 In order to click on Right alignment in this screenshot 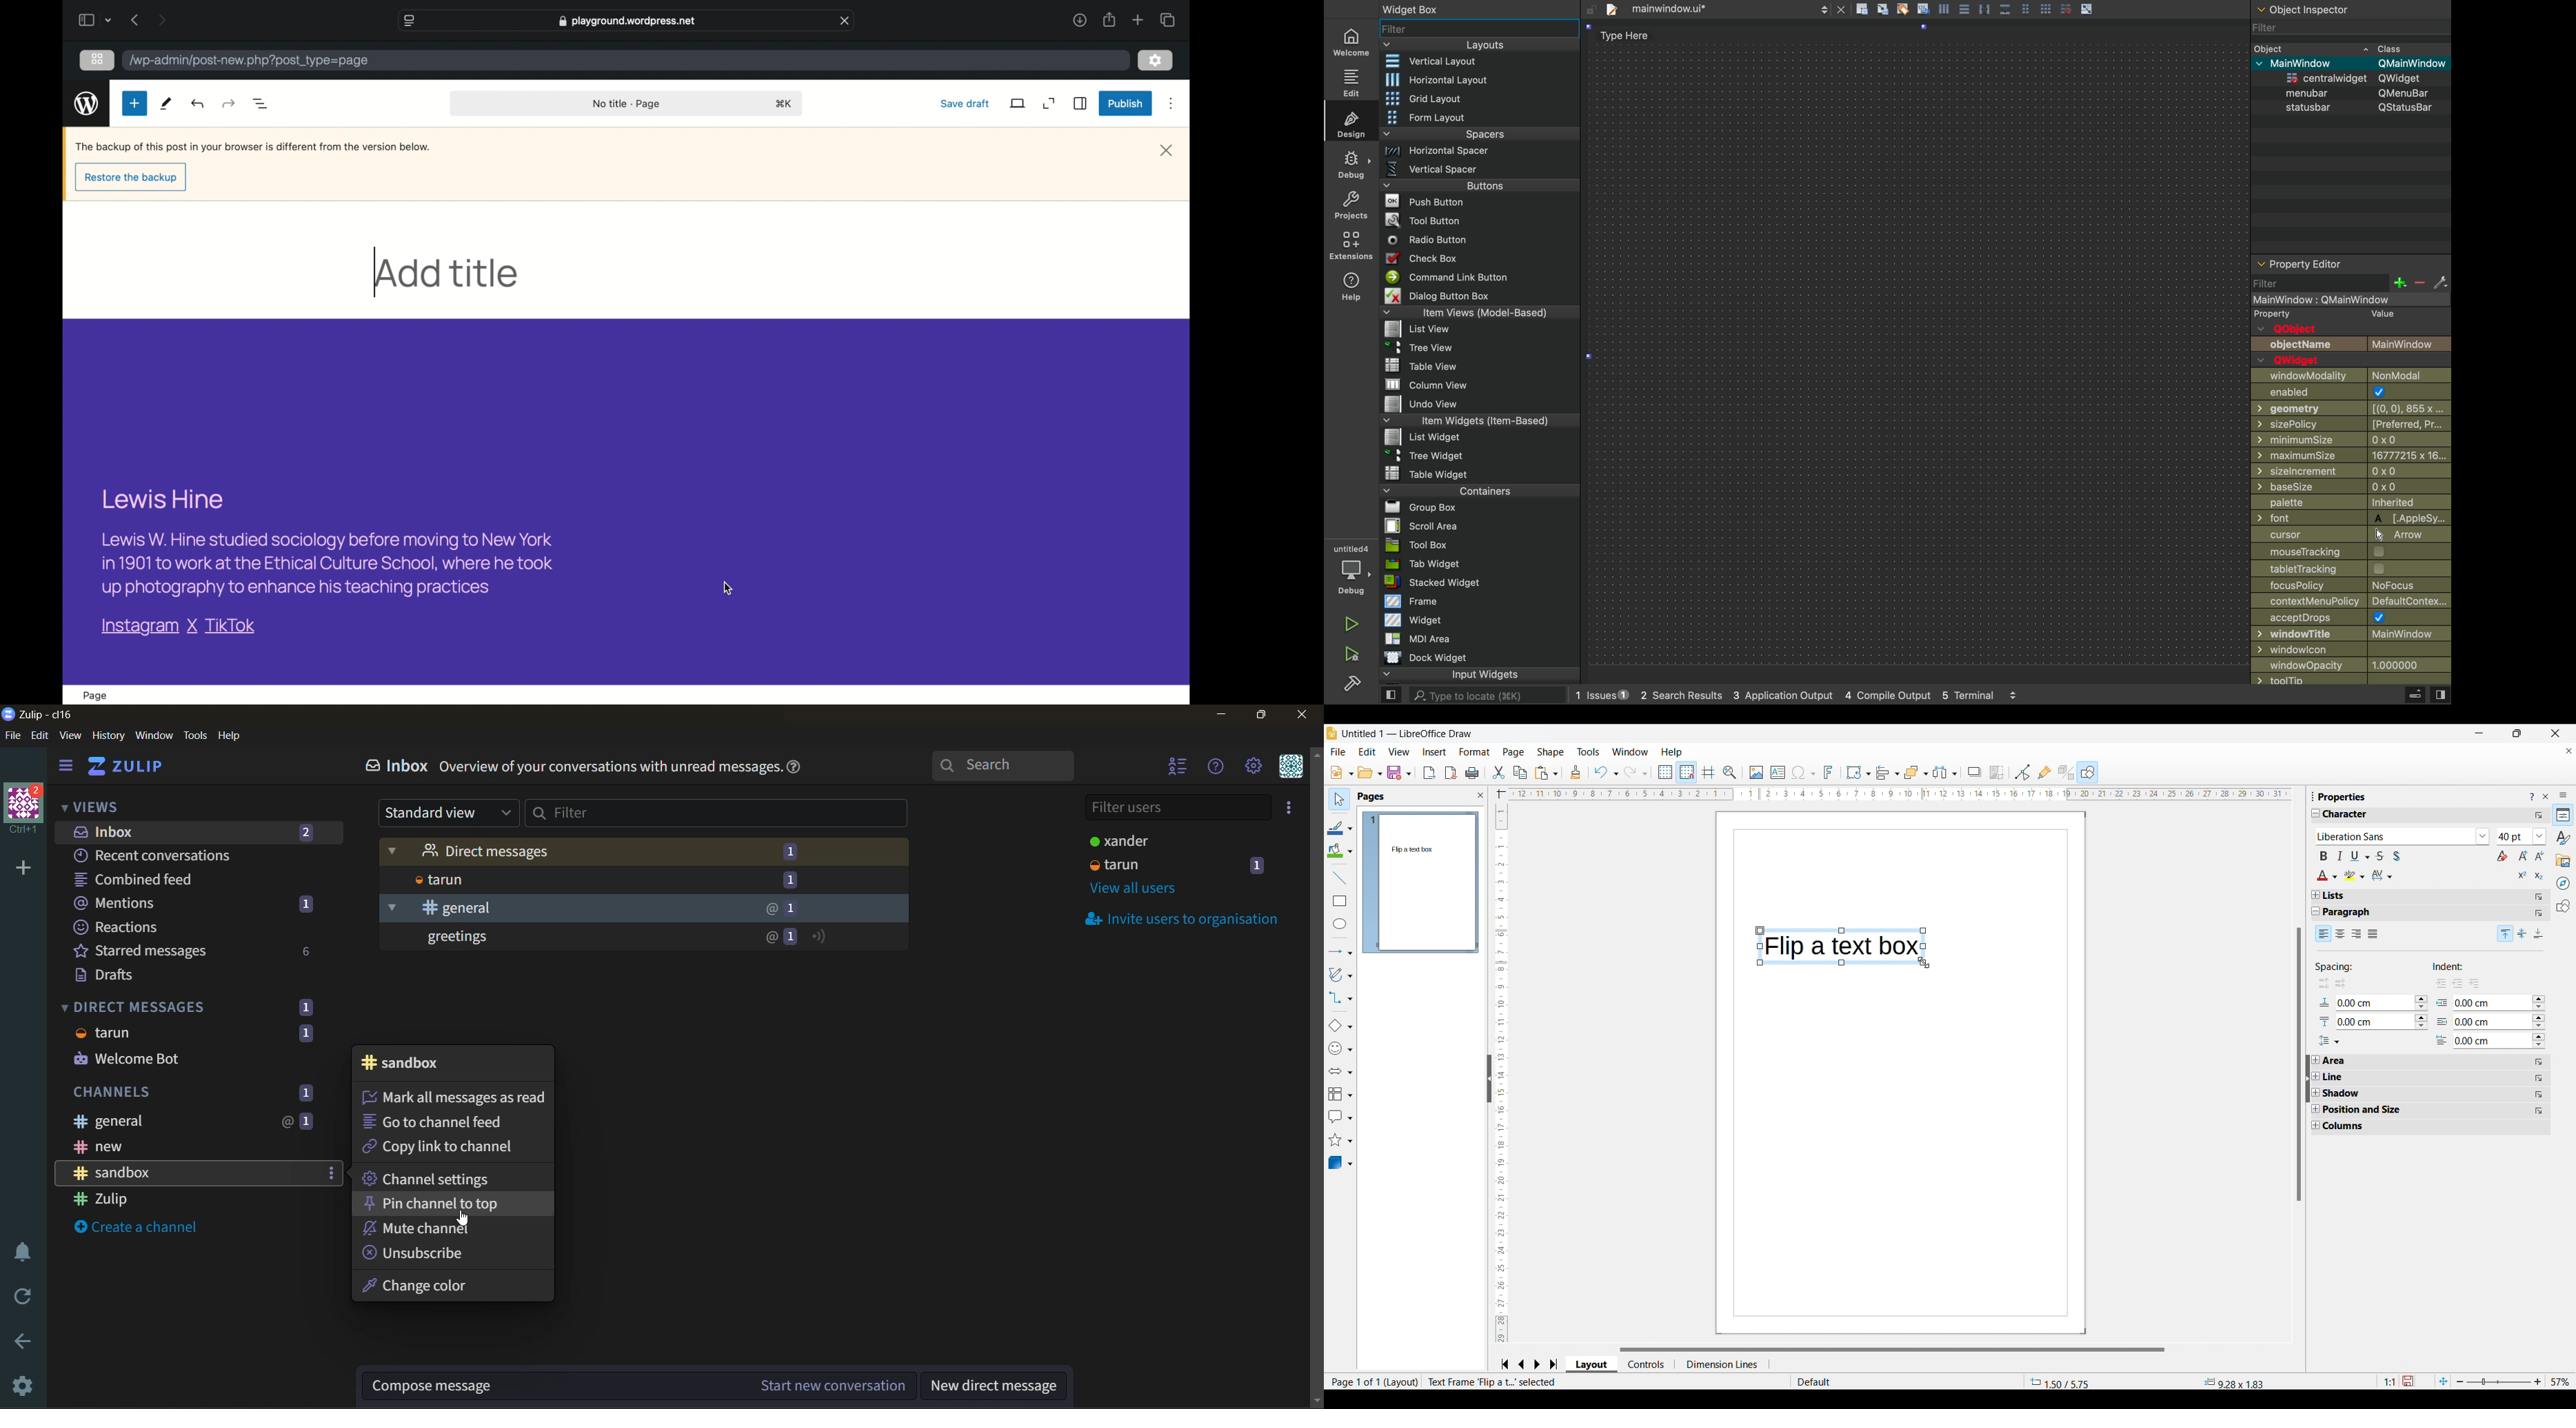, I will do `click(2357, 935)`.